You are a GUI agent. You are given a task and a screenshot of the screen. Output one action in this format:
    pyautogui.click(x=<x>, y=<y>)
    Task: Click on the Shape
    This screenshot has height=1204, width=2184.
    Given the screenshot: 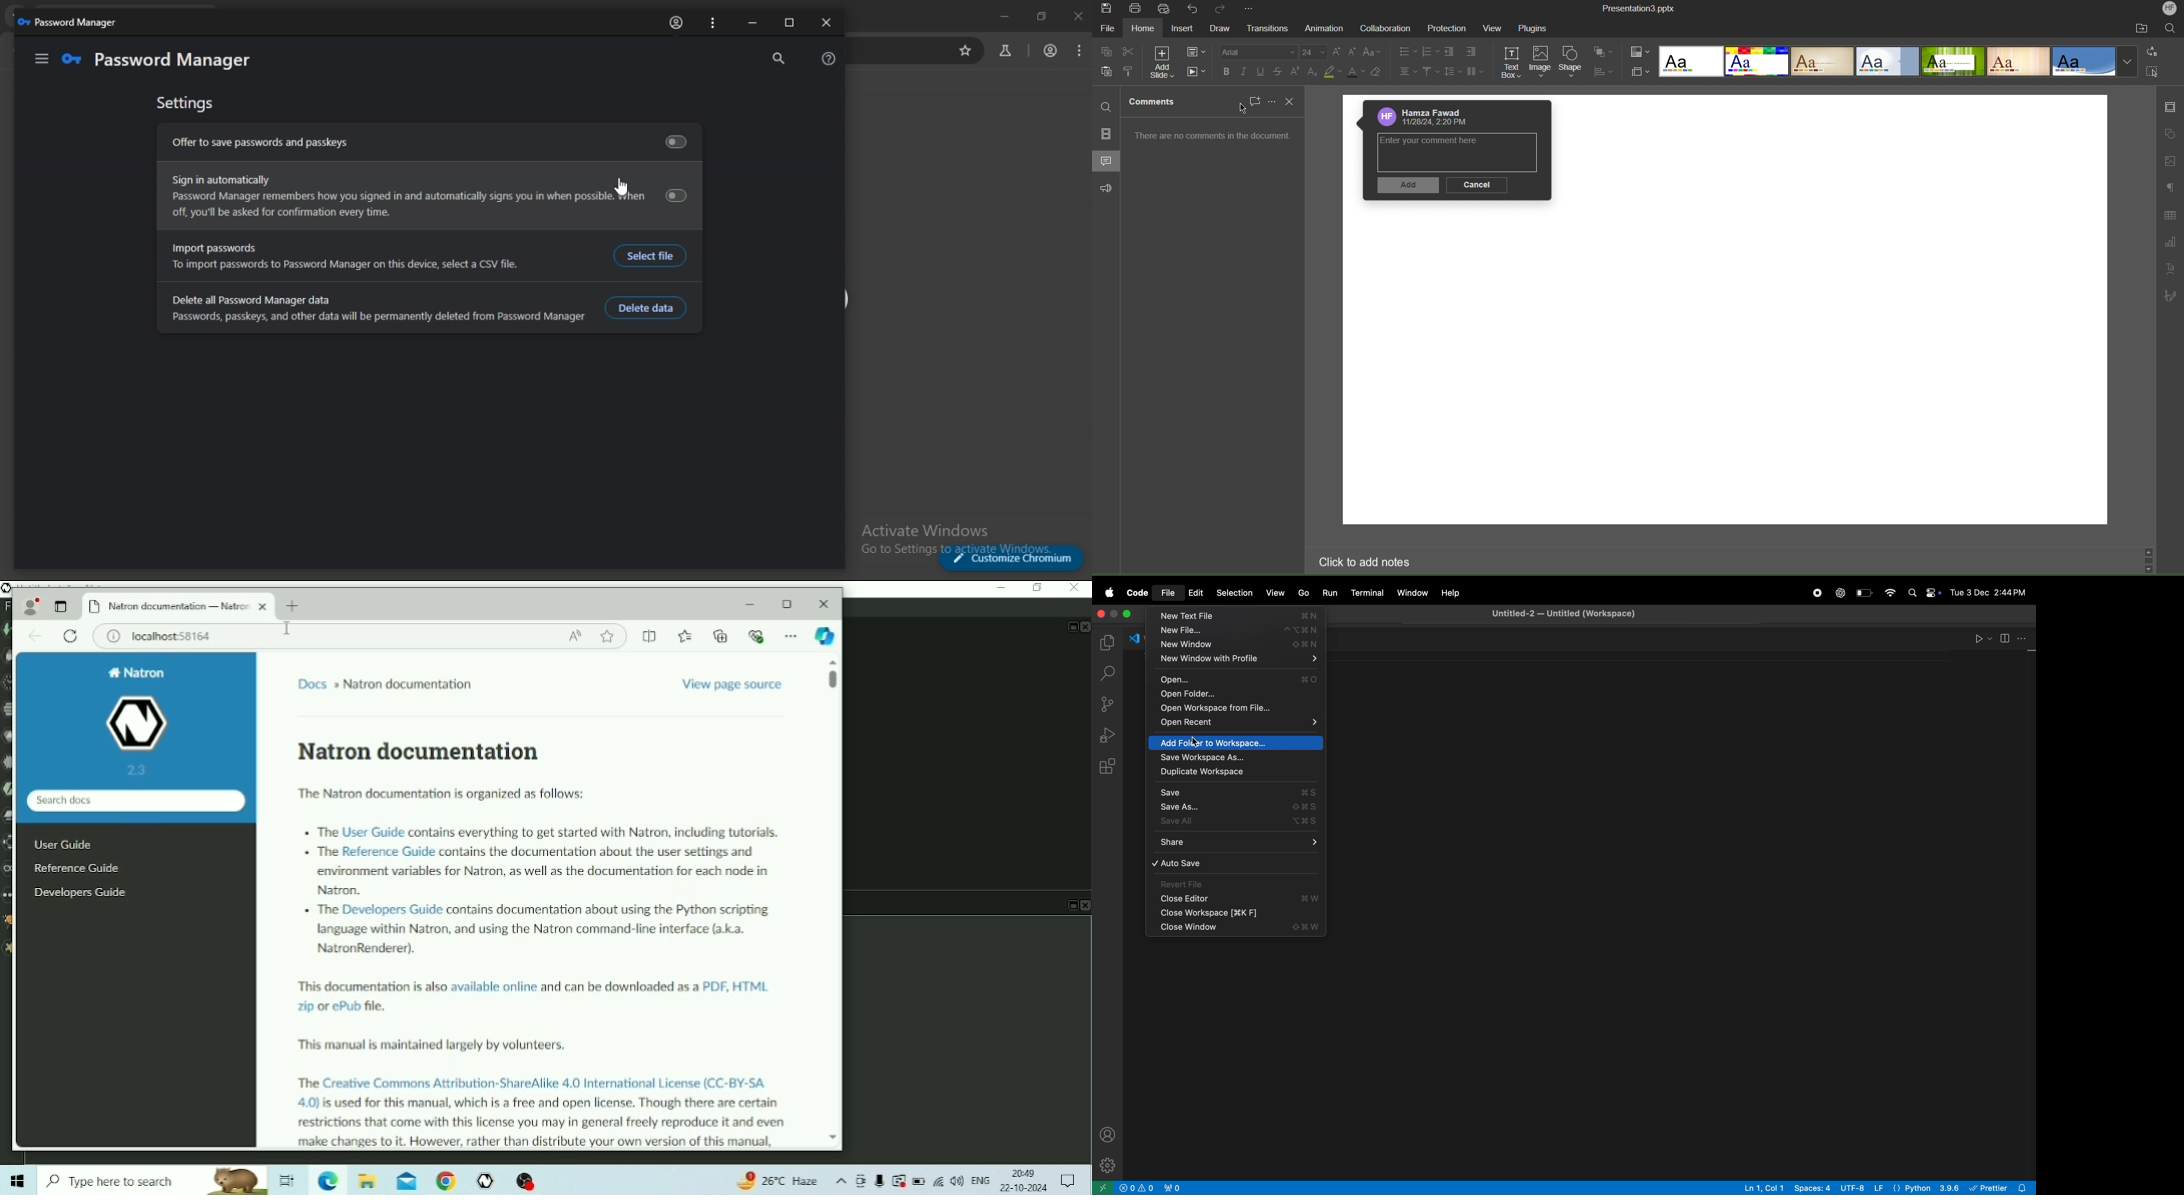 What is the action you would take?
    pyautogui.click(x=1573, y=62)
    